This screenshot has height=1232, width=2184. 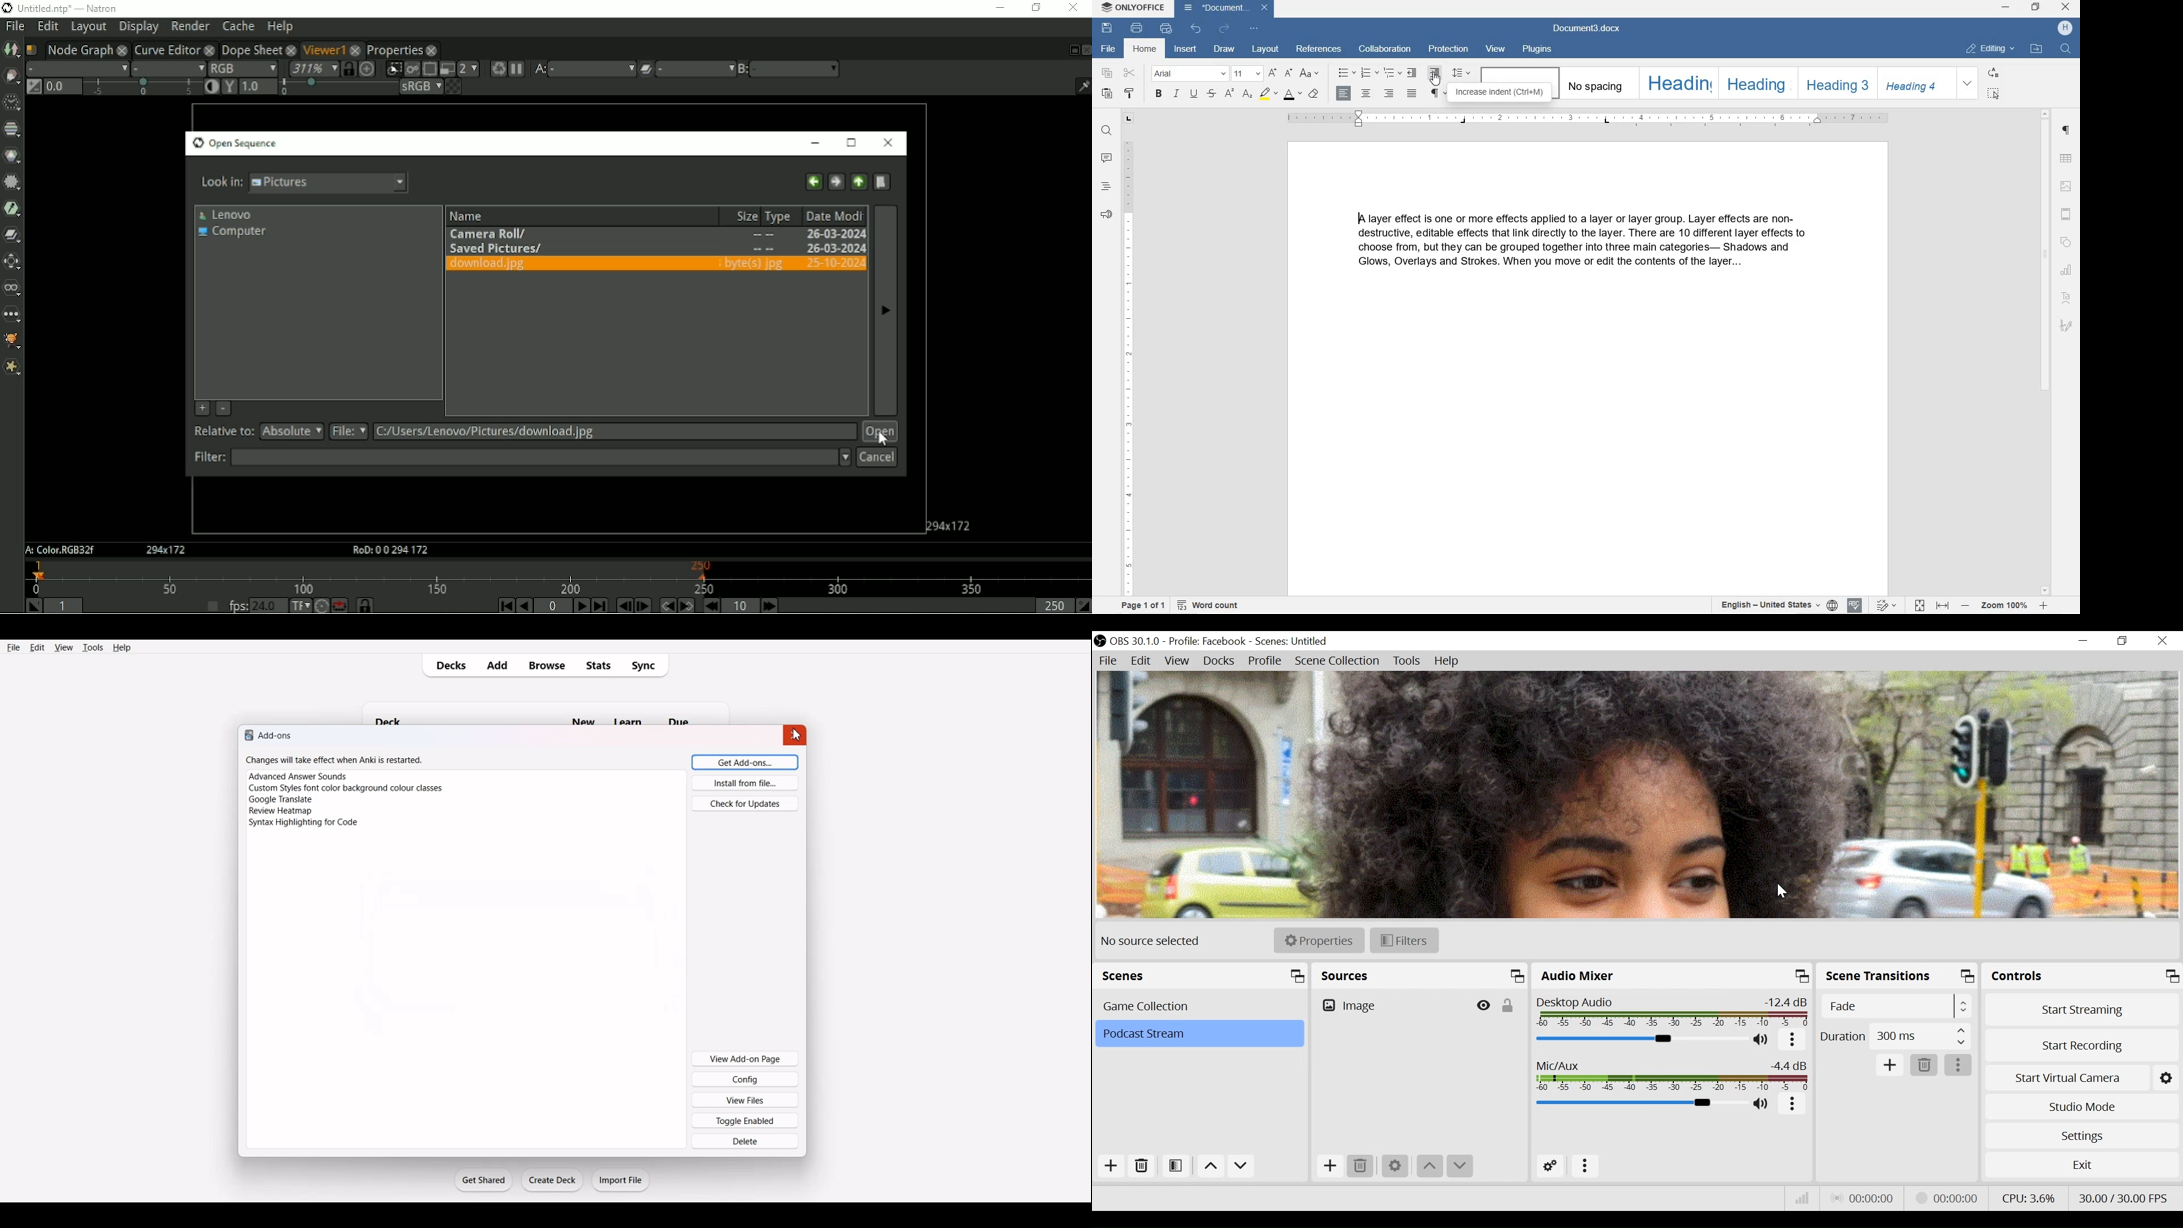 I want to click on EFERENCES, so click(x=1319, y=49).